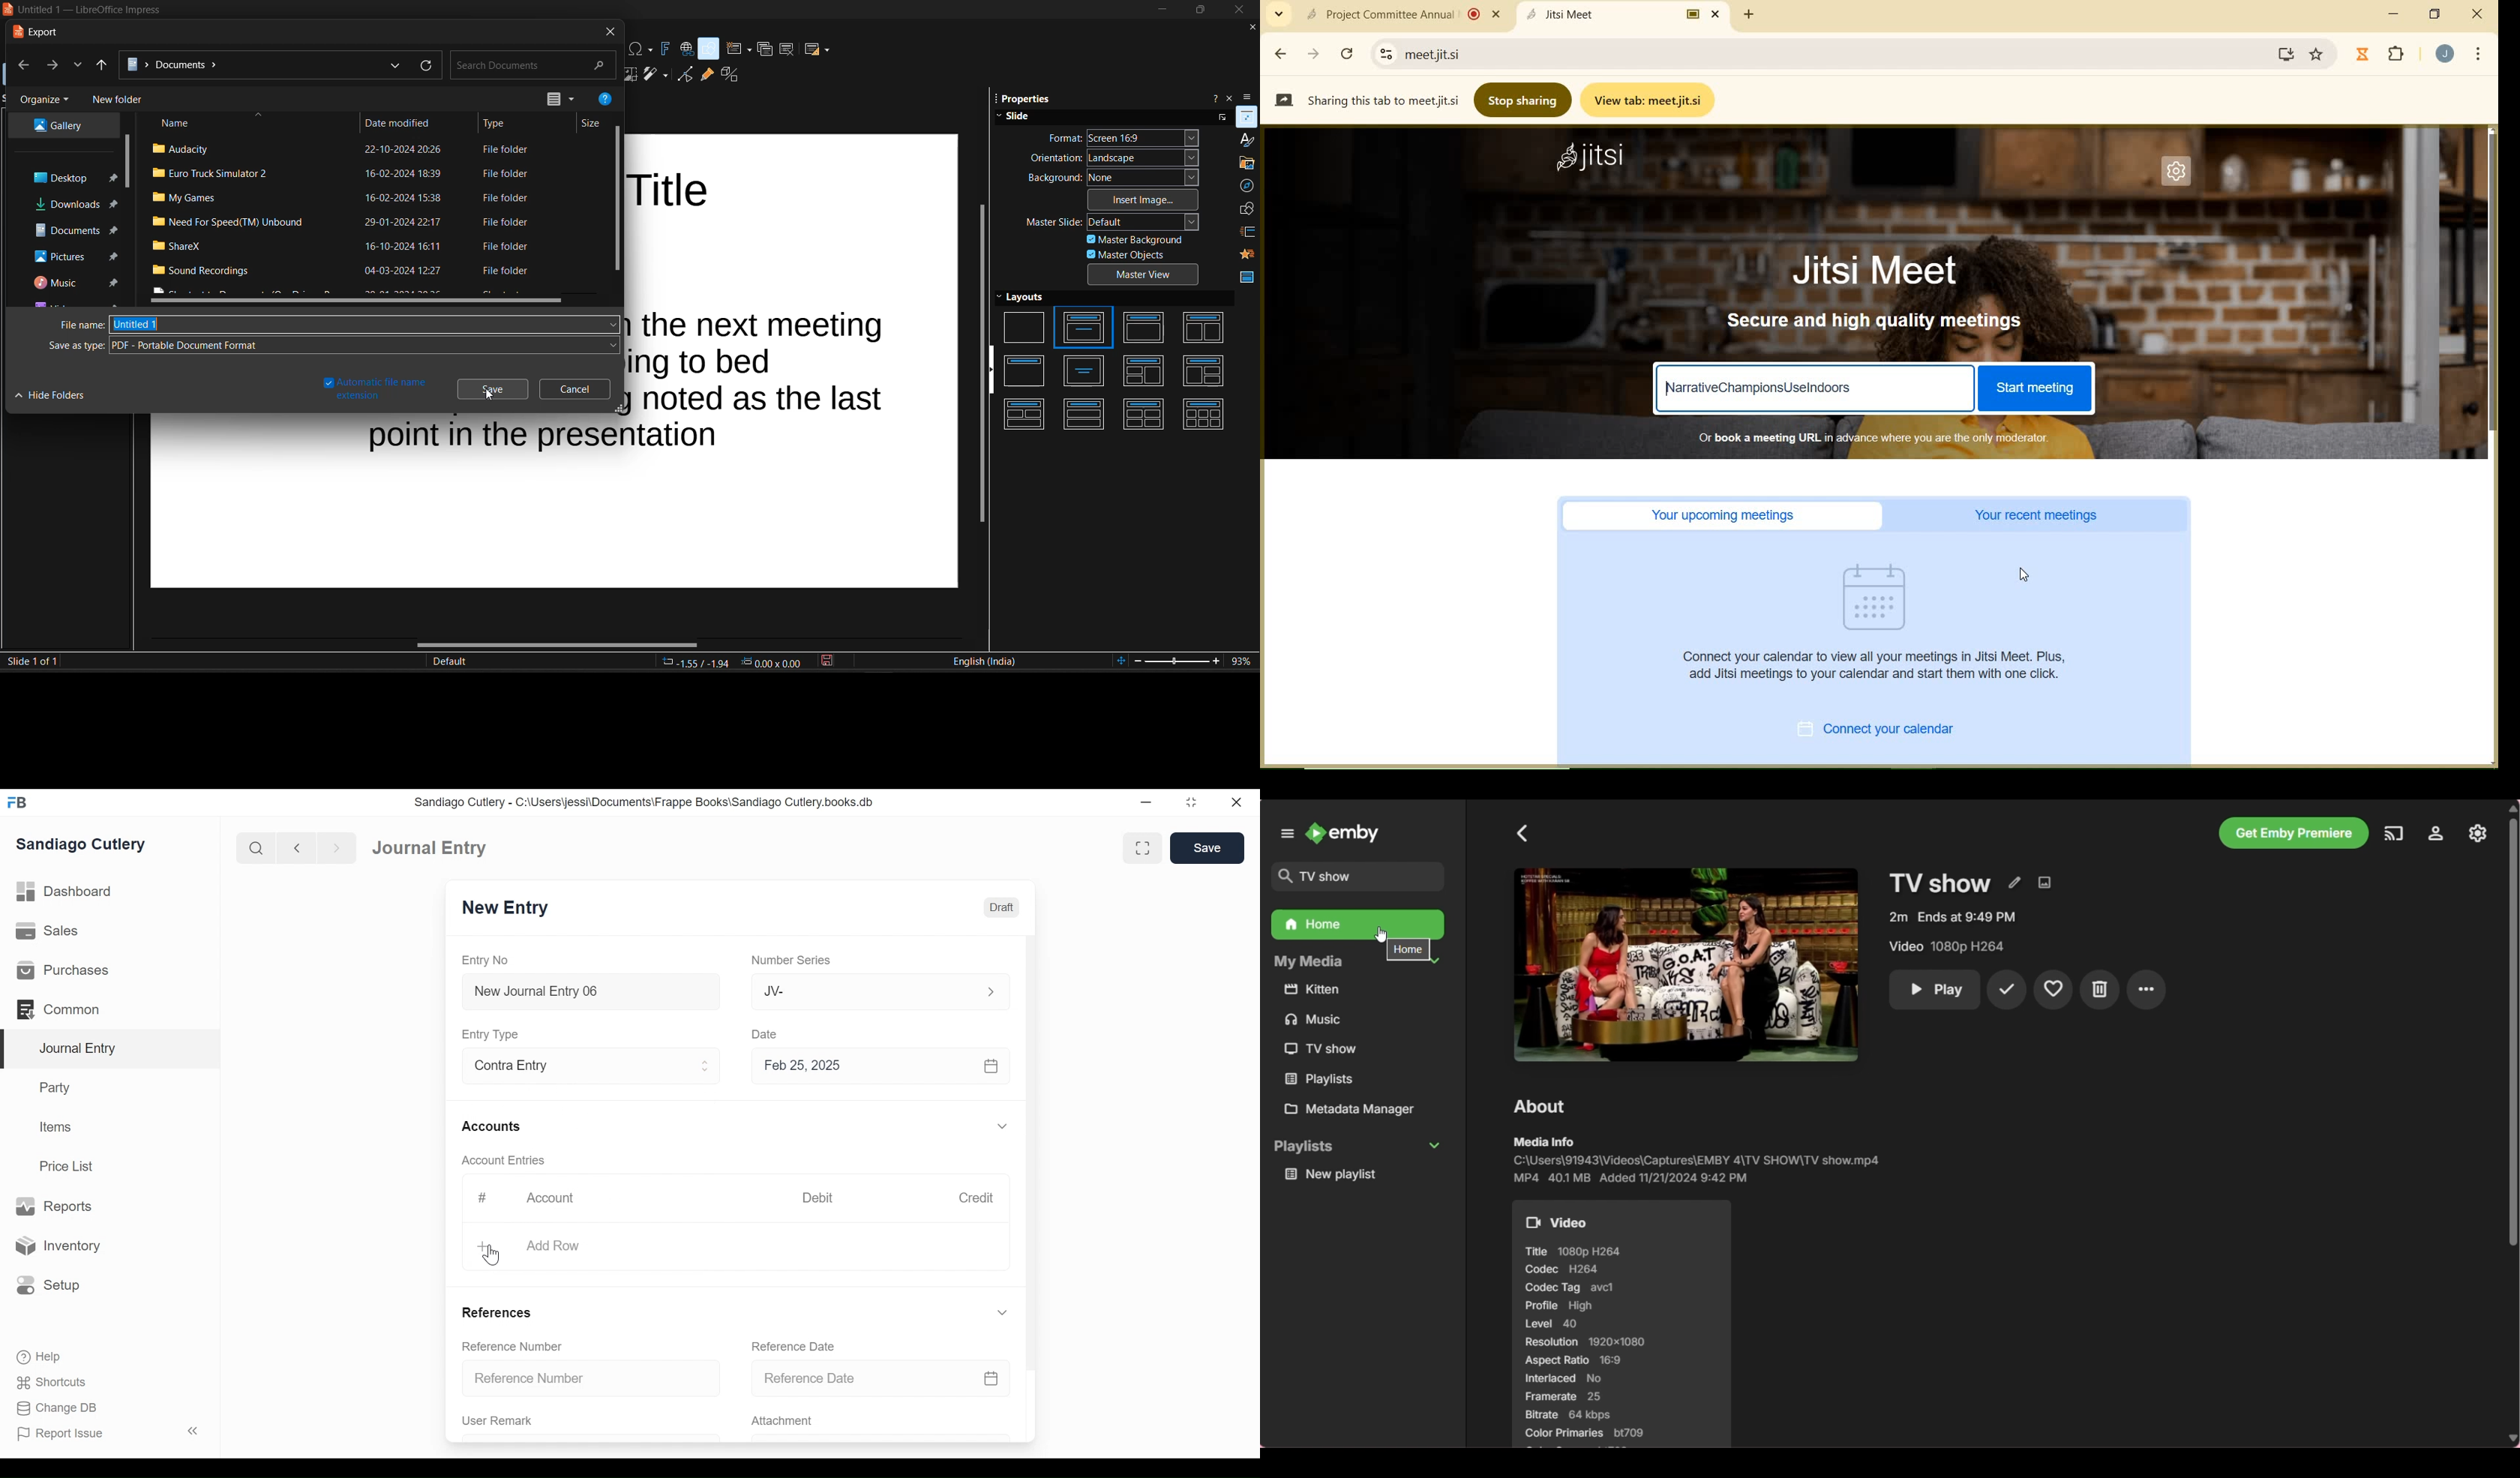 The height and width of the screenshot is (1484, 2520). I want to click on more options, so click(572, 98).